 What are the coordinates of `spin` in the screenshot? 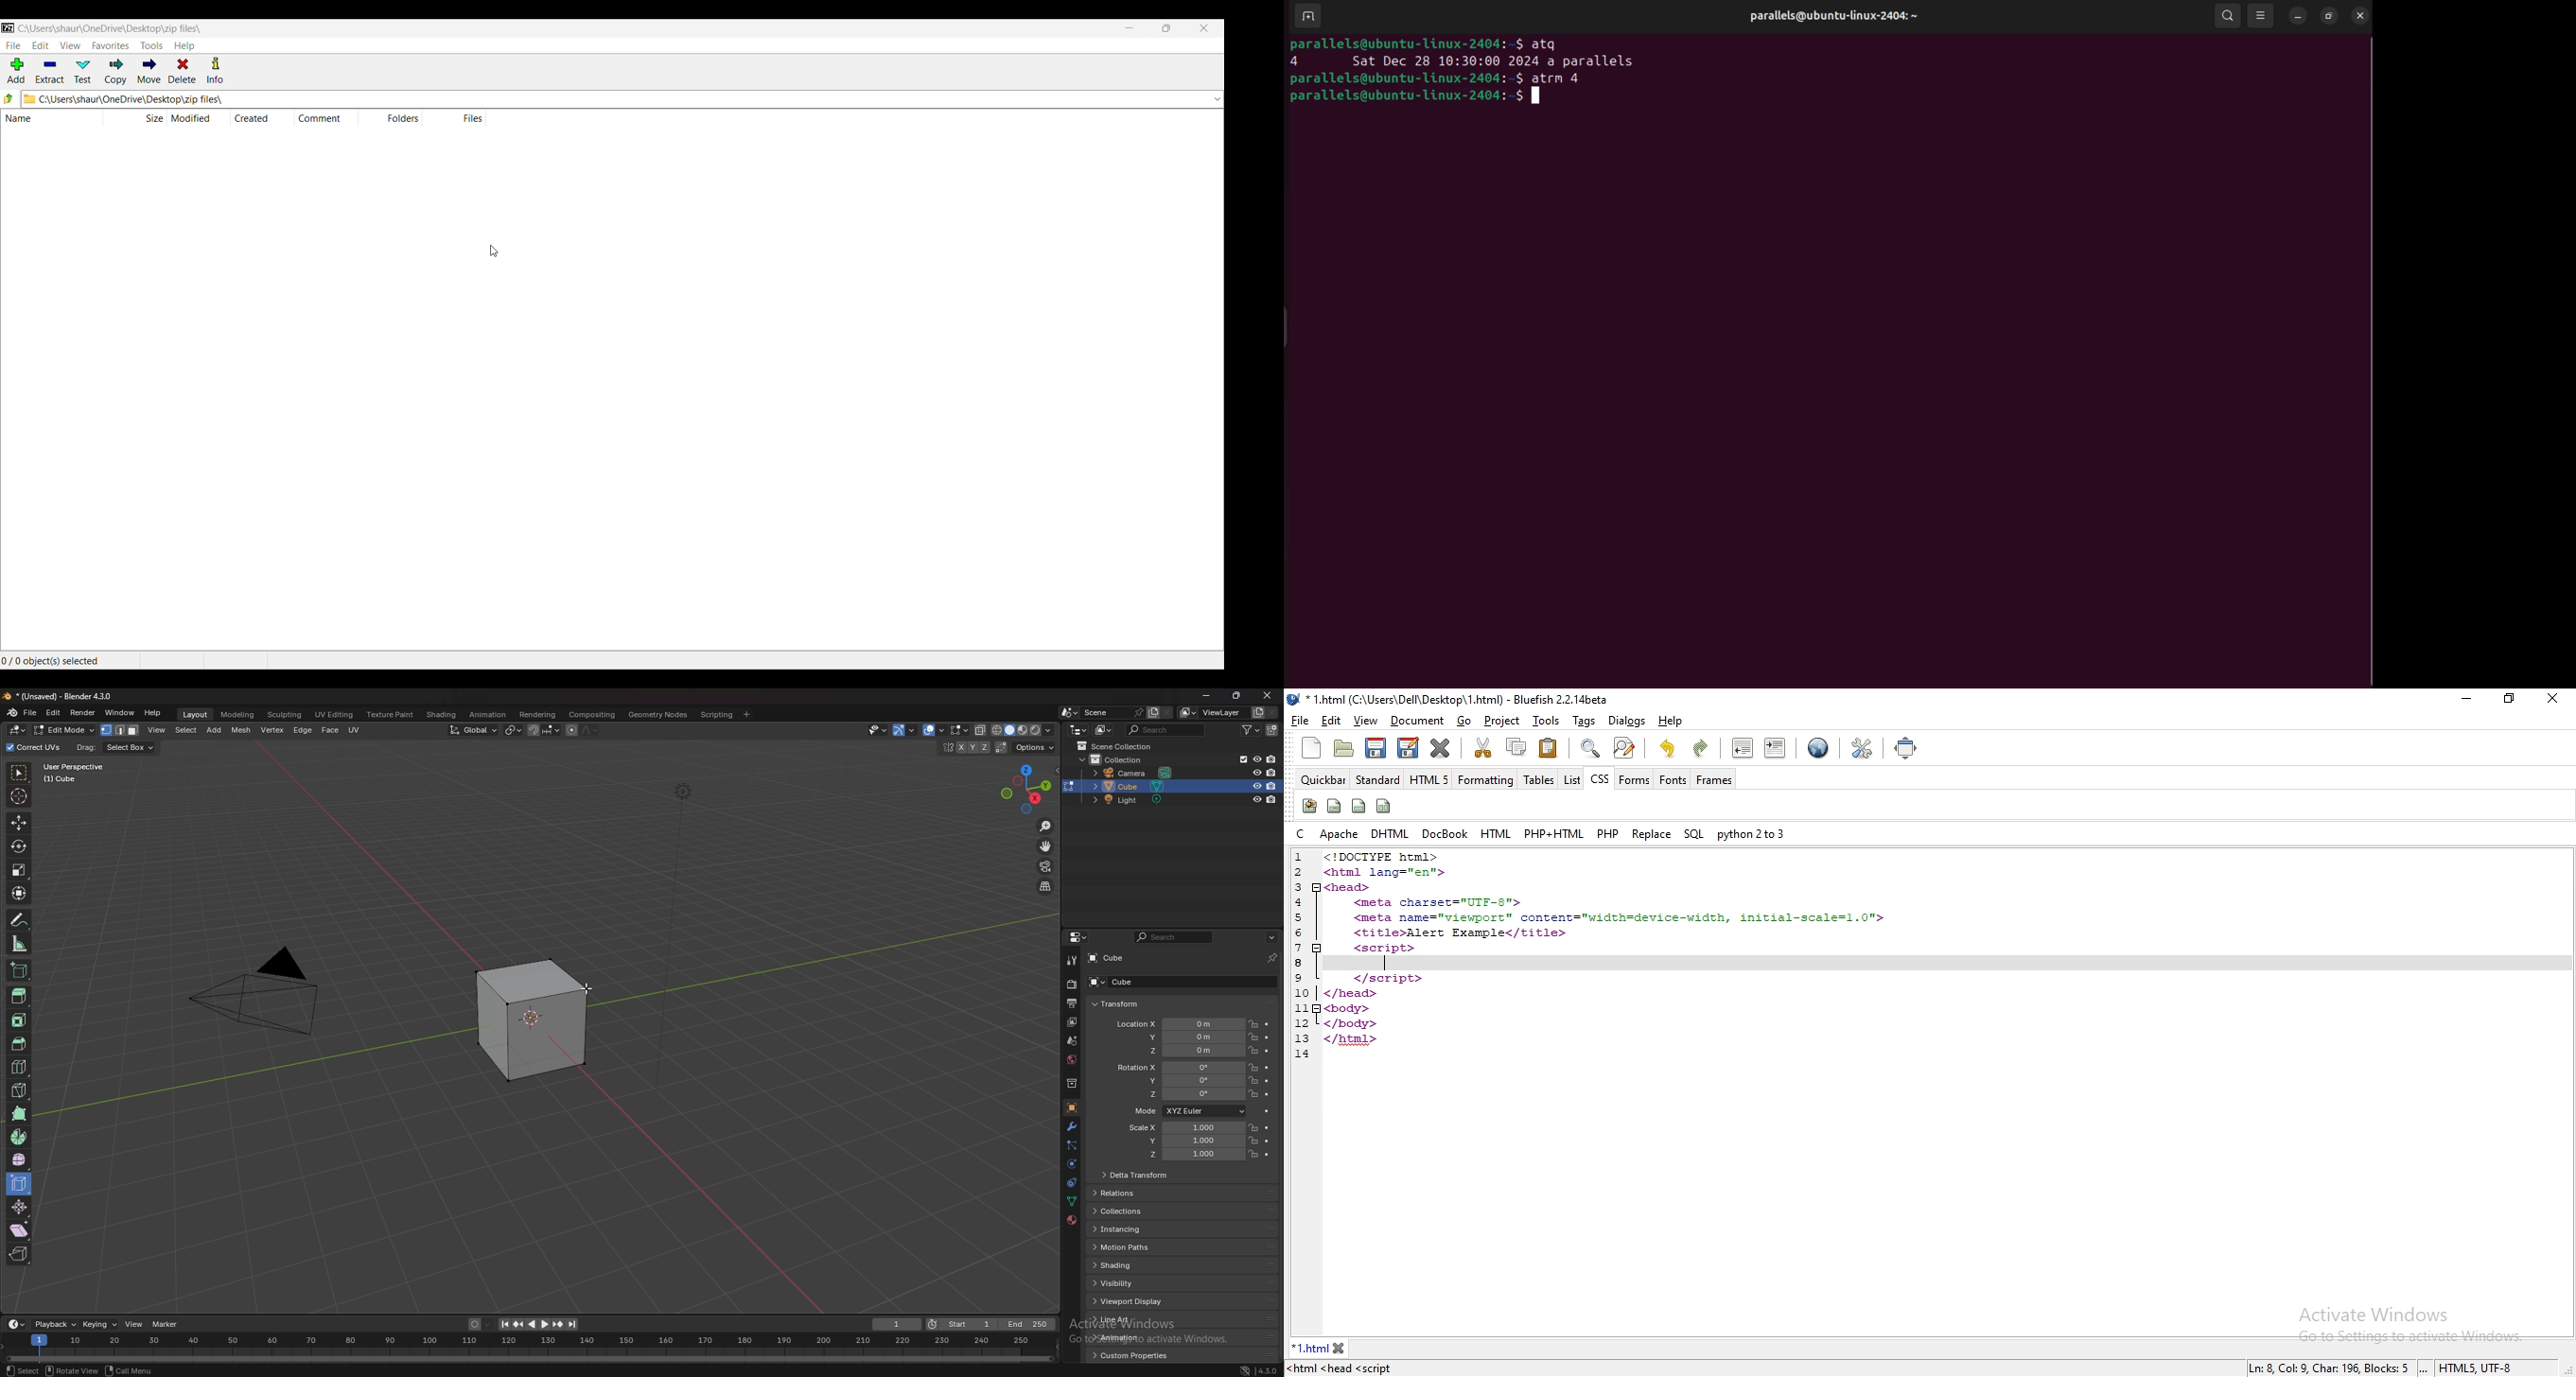 It's located at (19, 1138).